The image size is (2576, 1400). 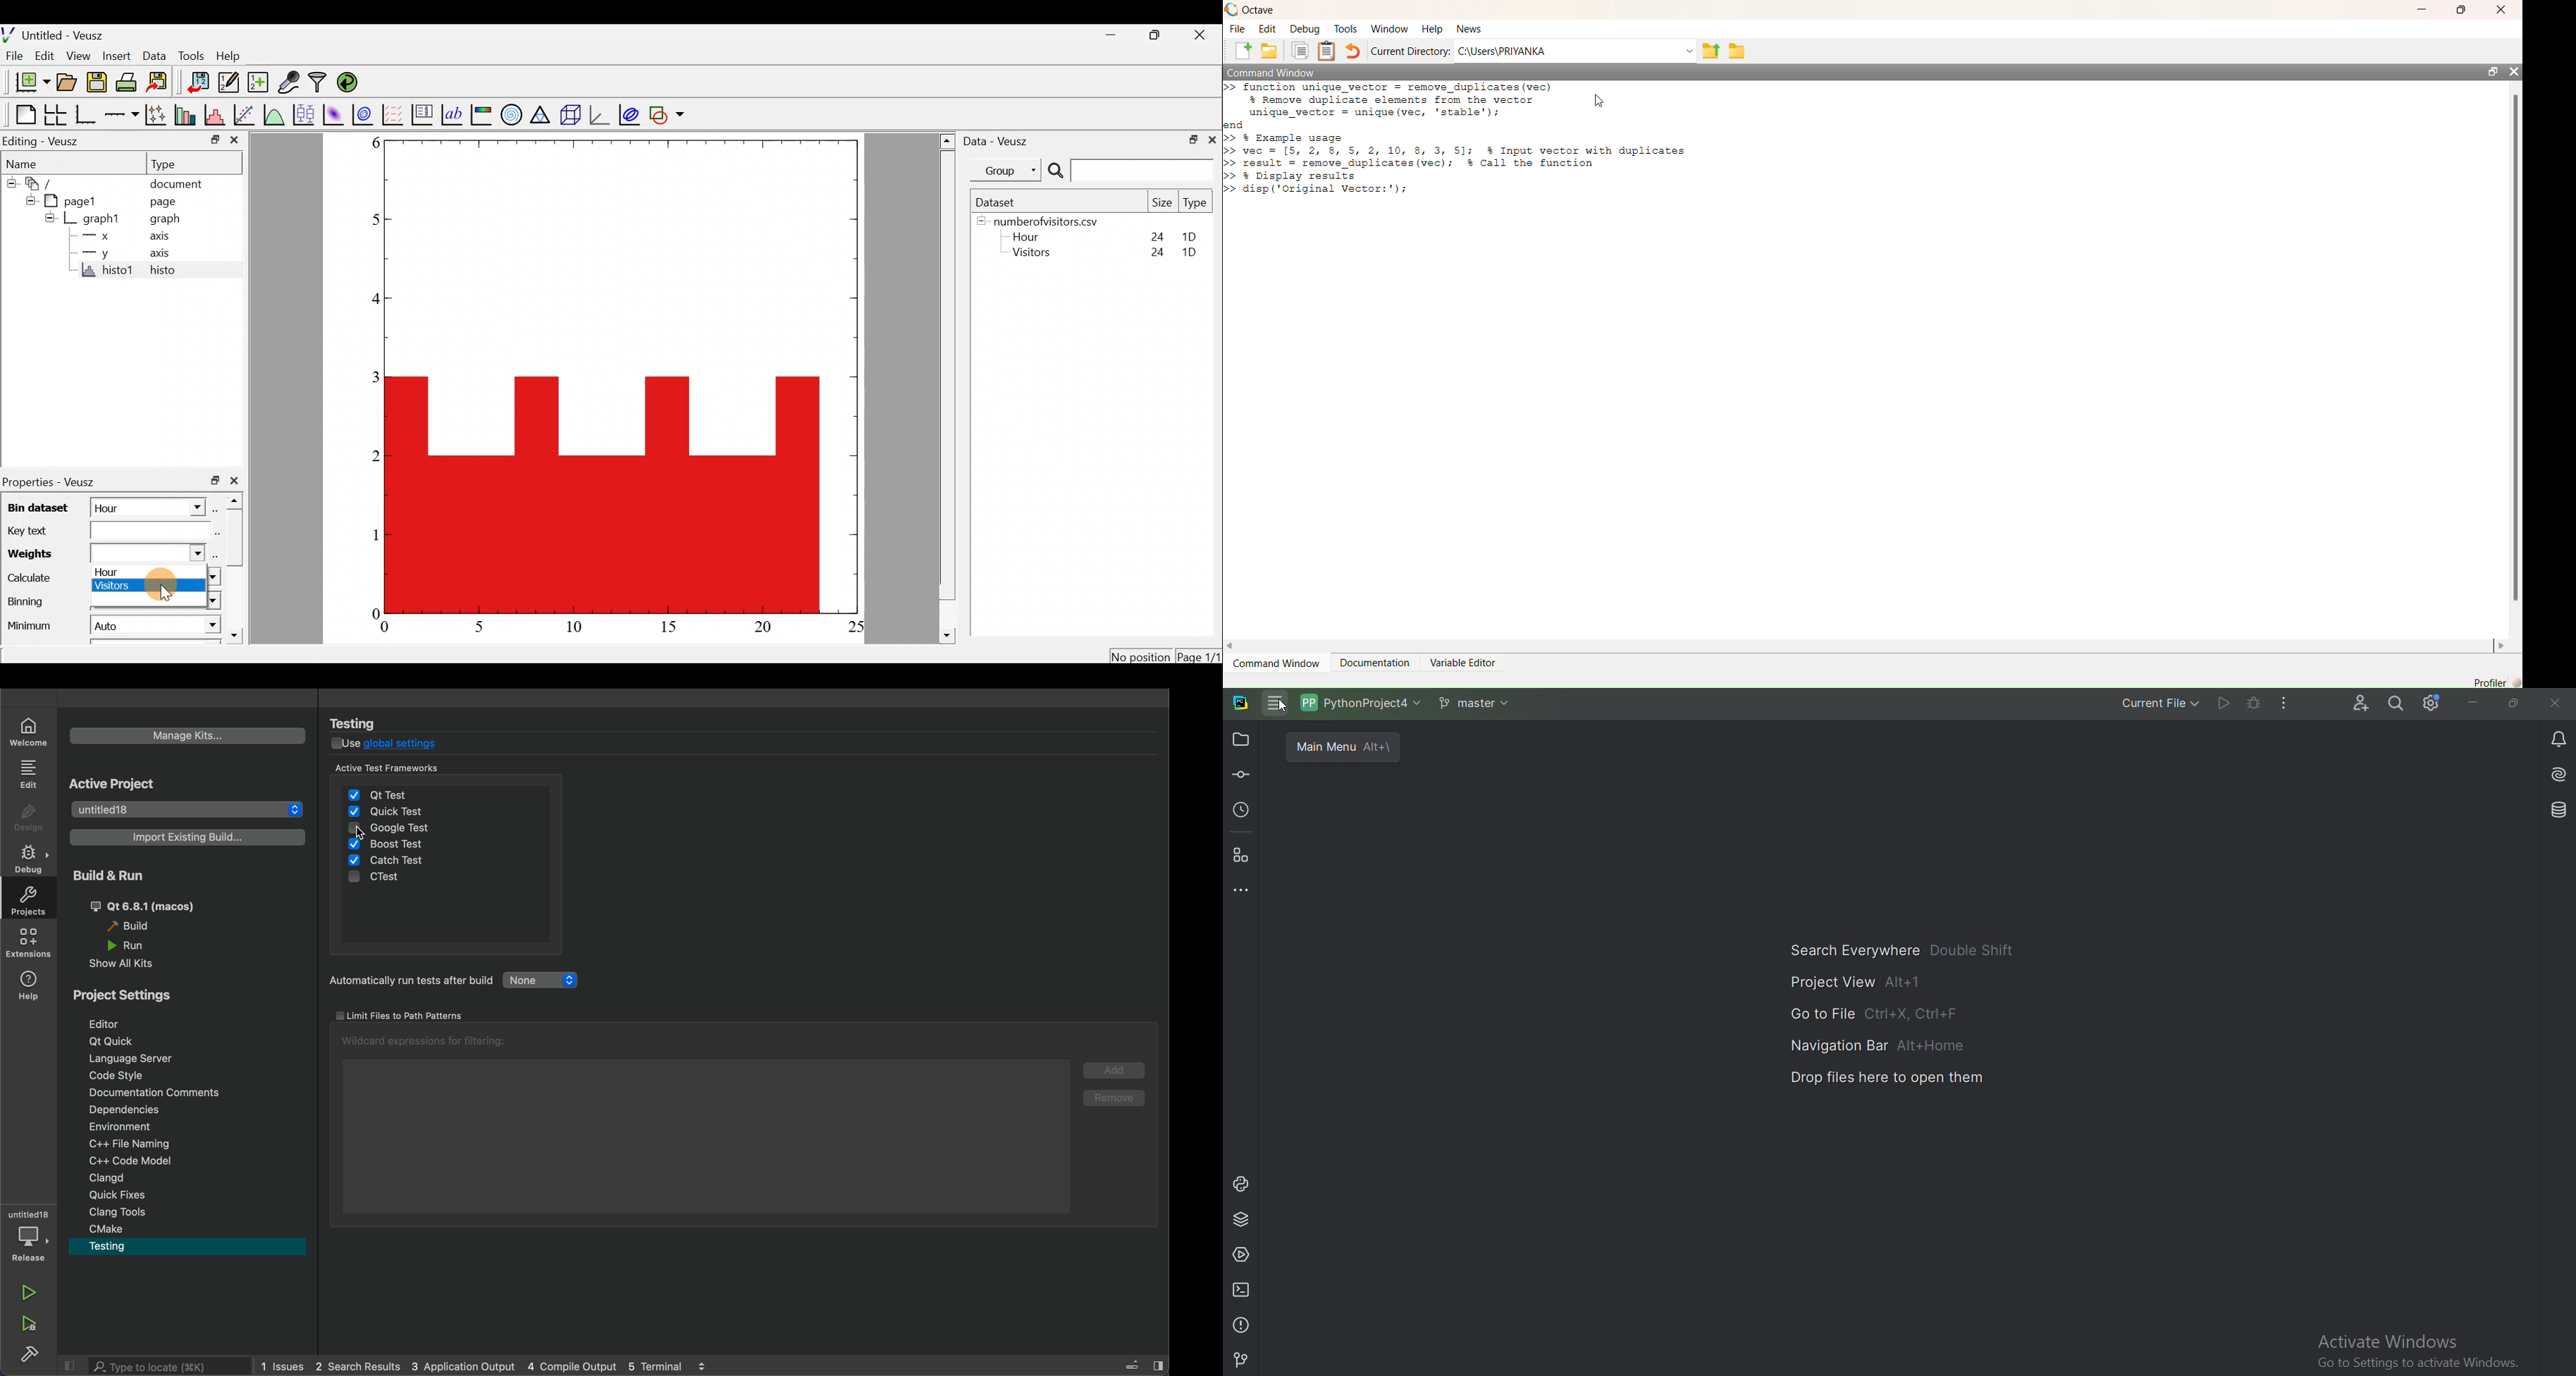 I want to click on Dataset, so click(x=1004, y=201).